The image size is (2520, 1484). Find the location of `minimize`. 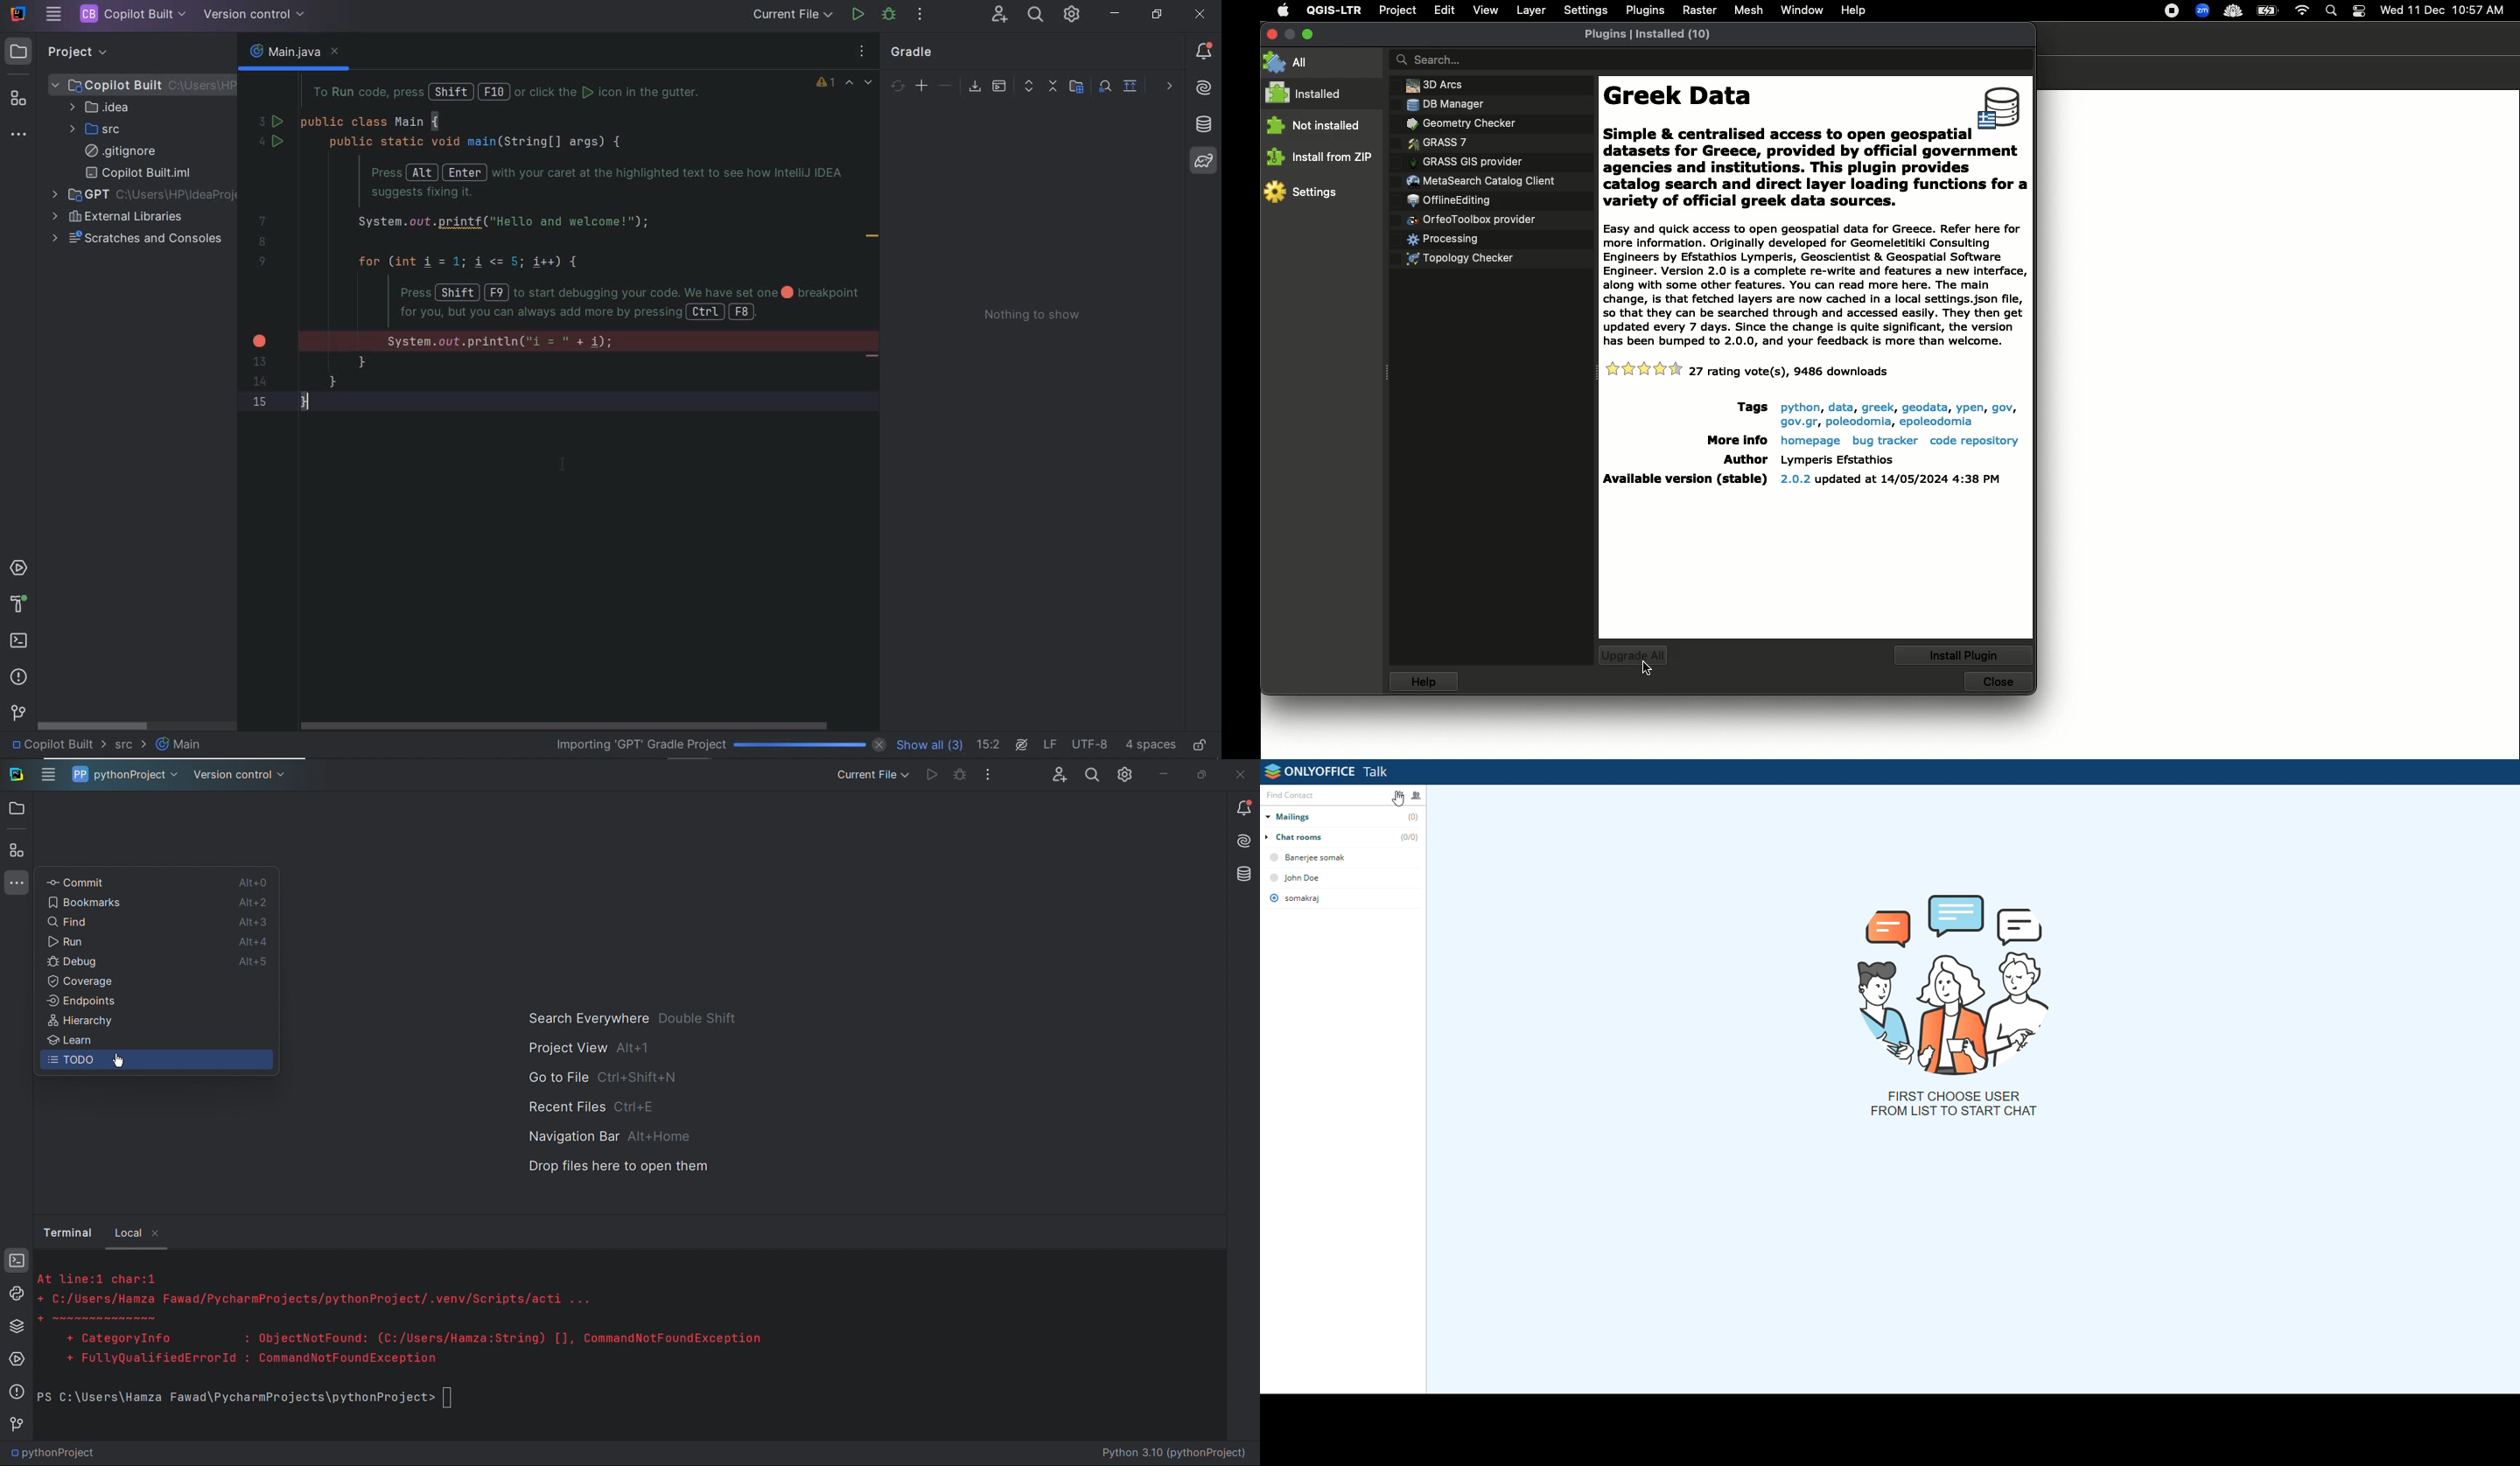

minimize is located at coordinates (1117, 14).